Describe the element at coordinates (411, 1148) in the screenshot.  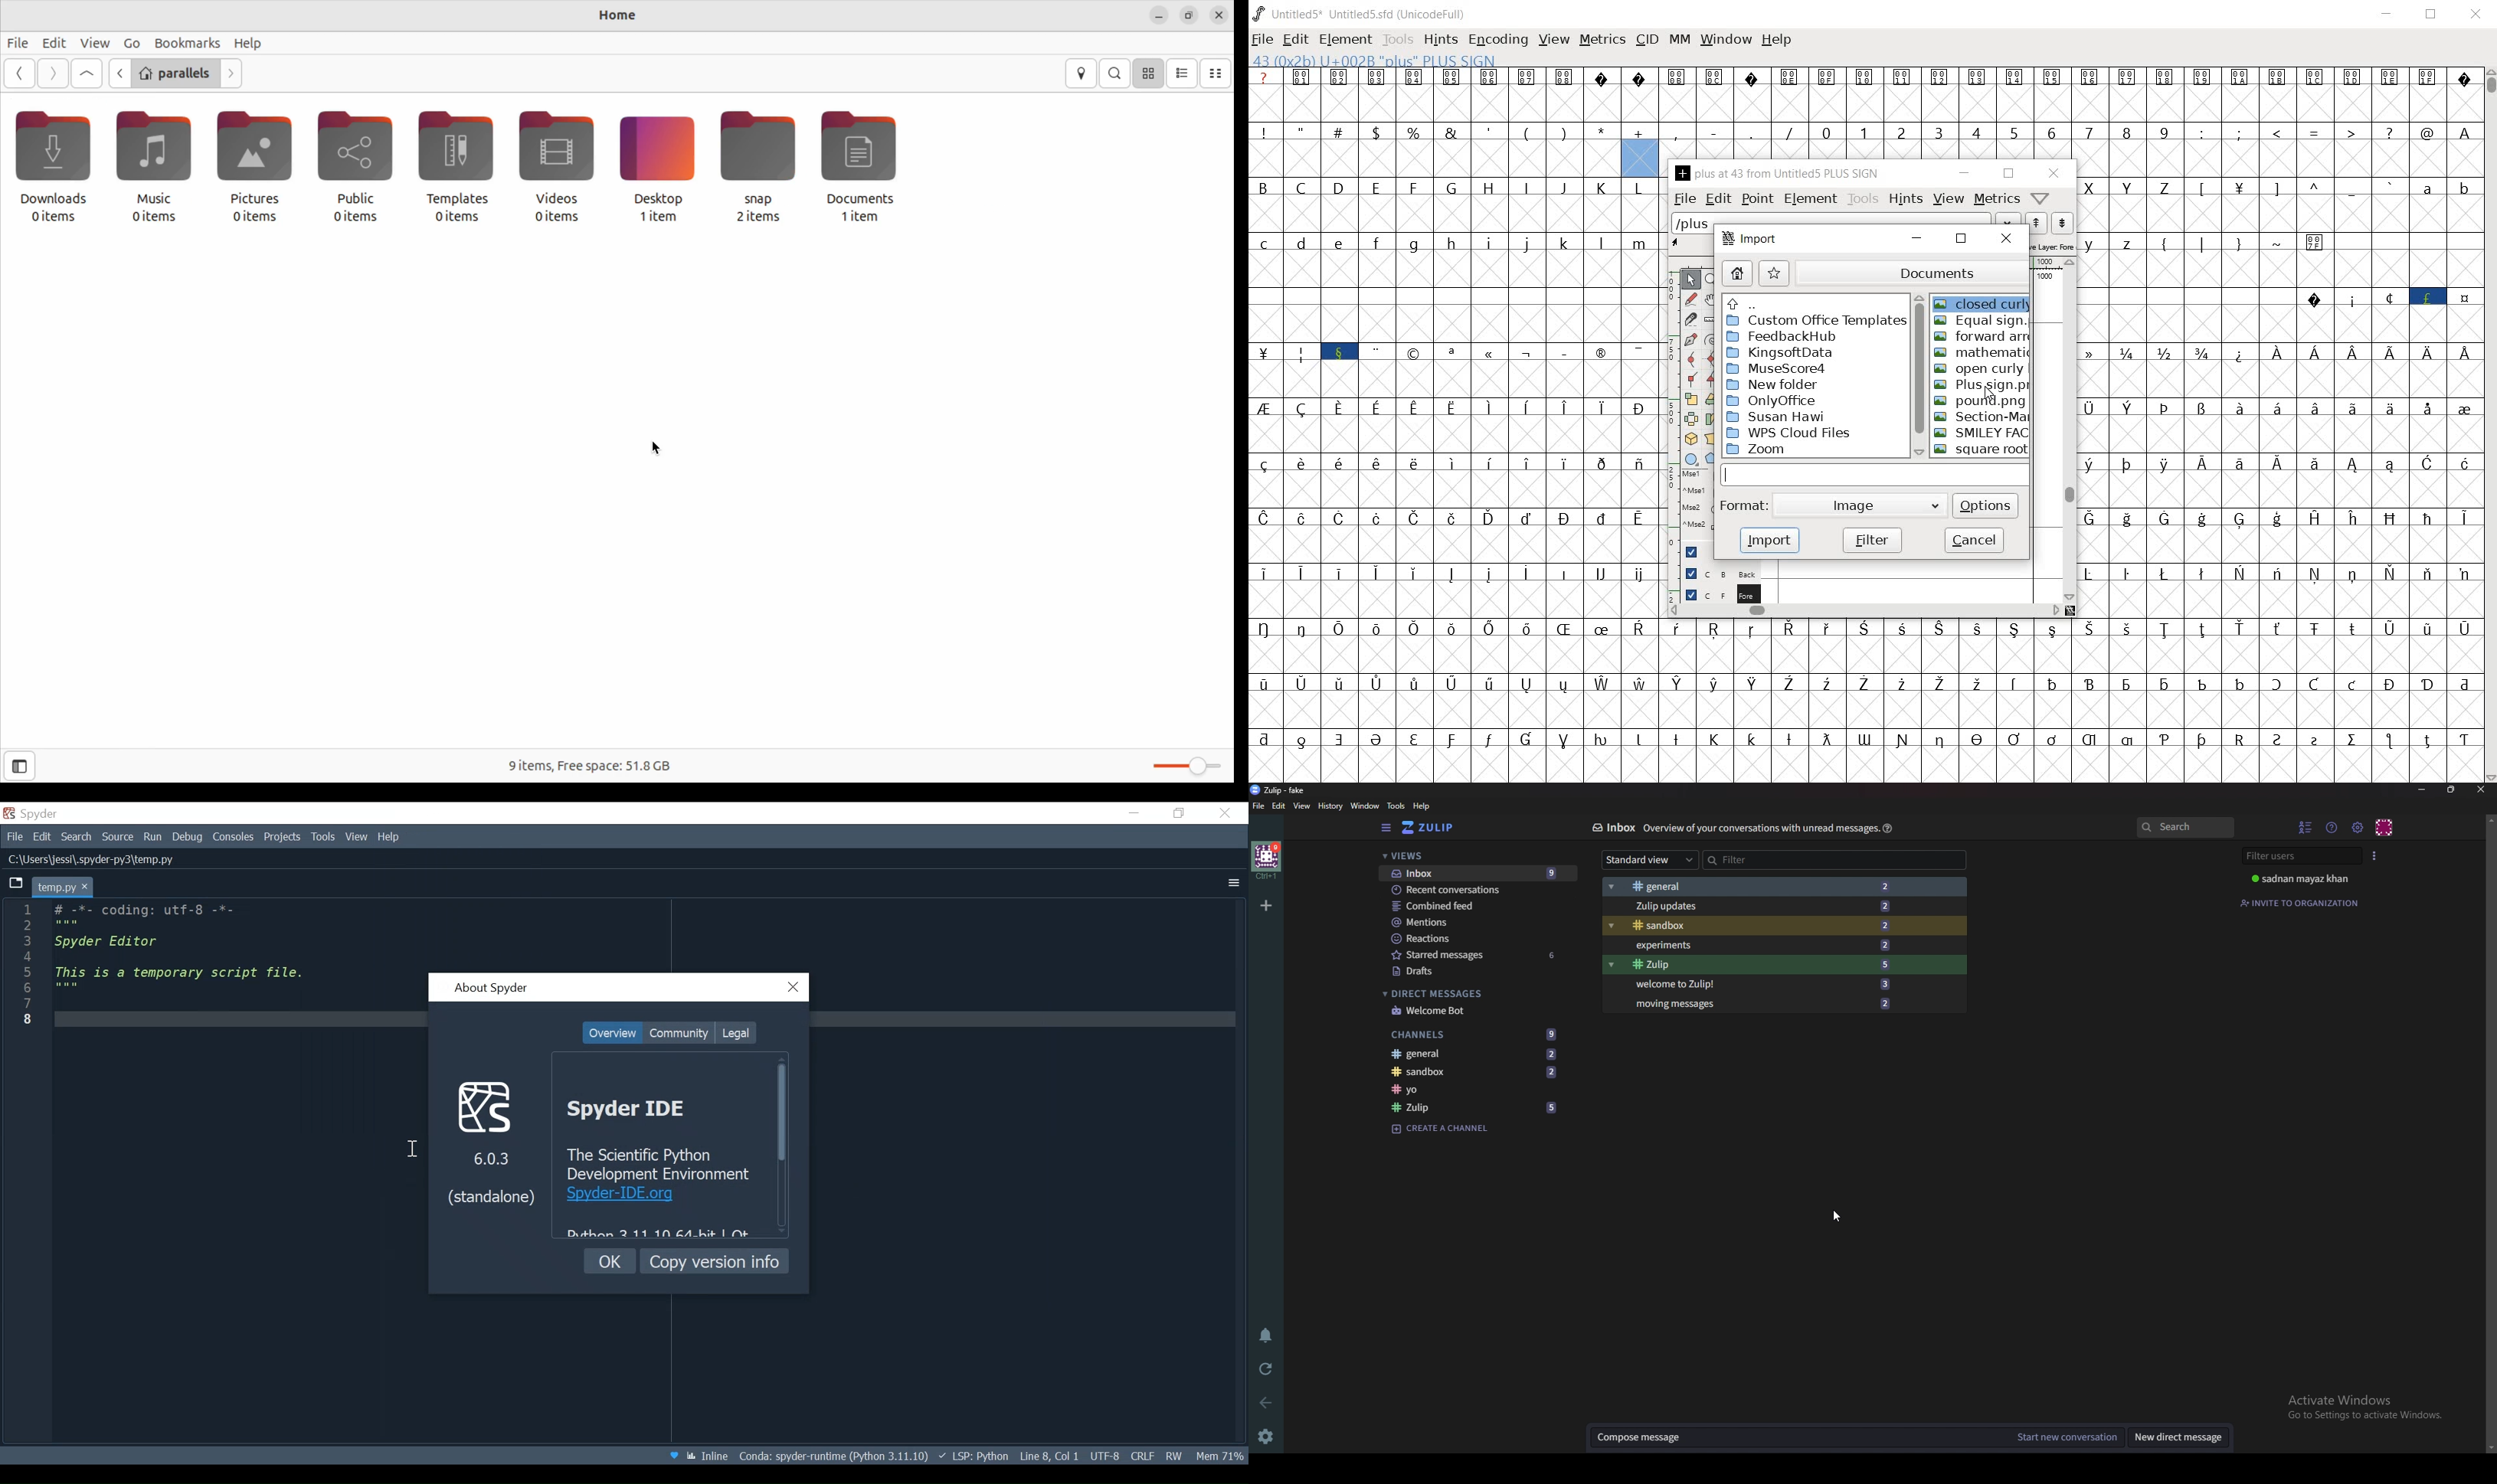
I see `cursor` at that location.